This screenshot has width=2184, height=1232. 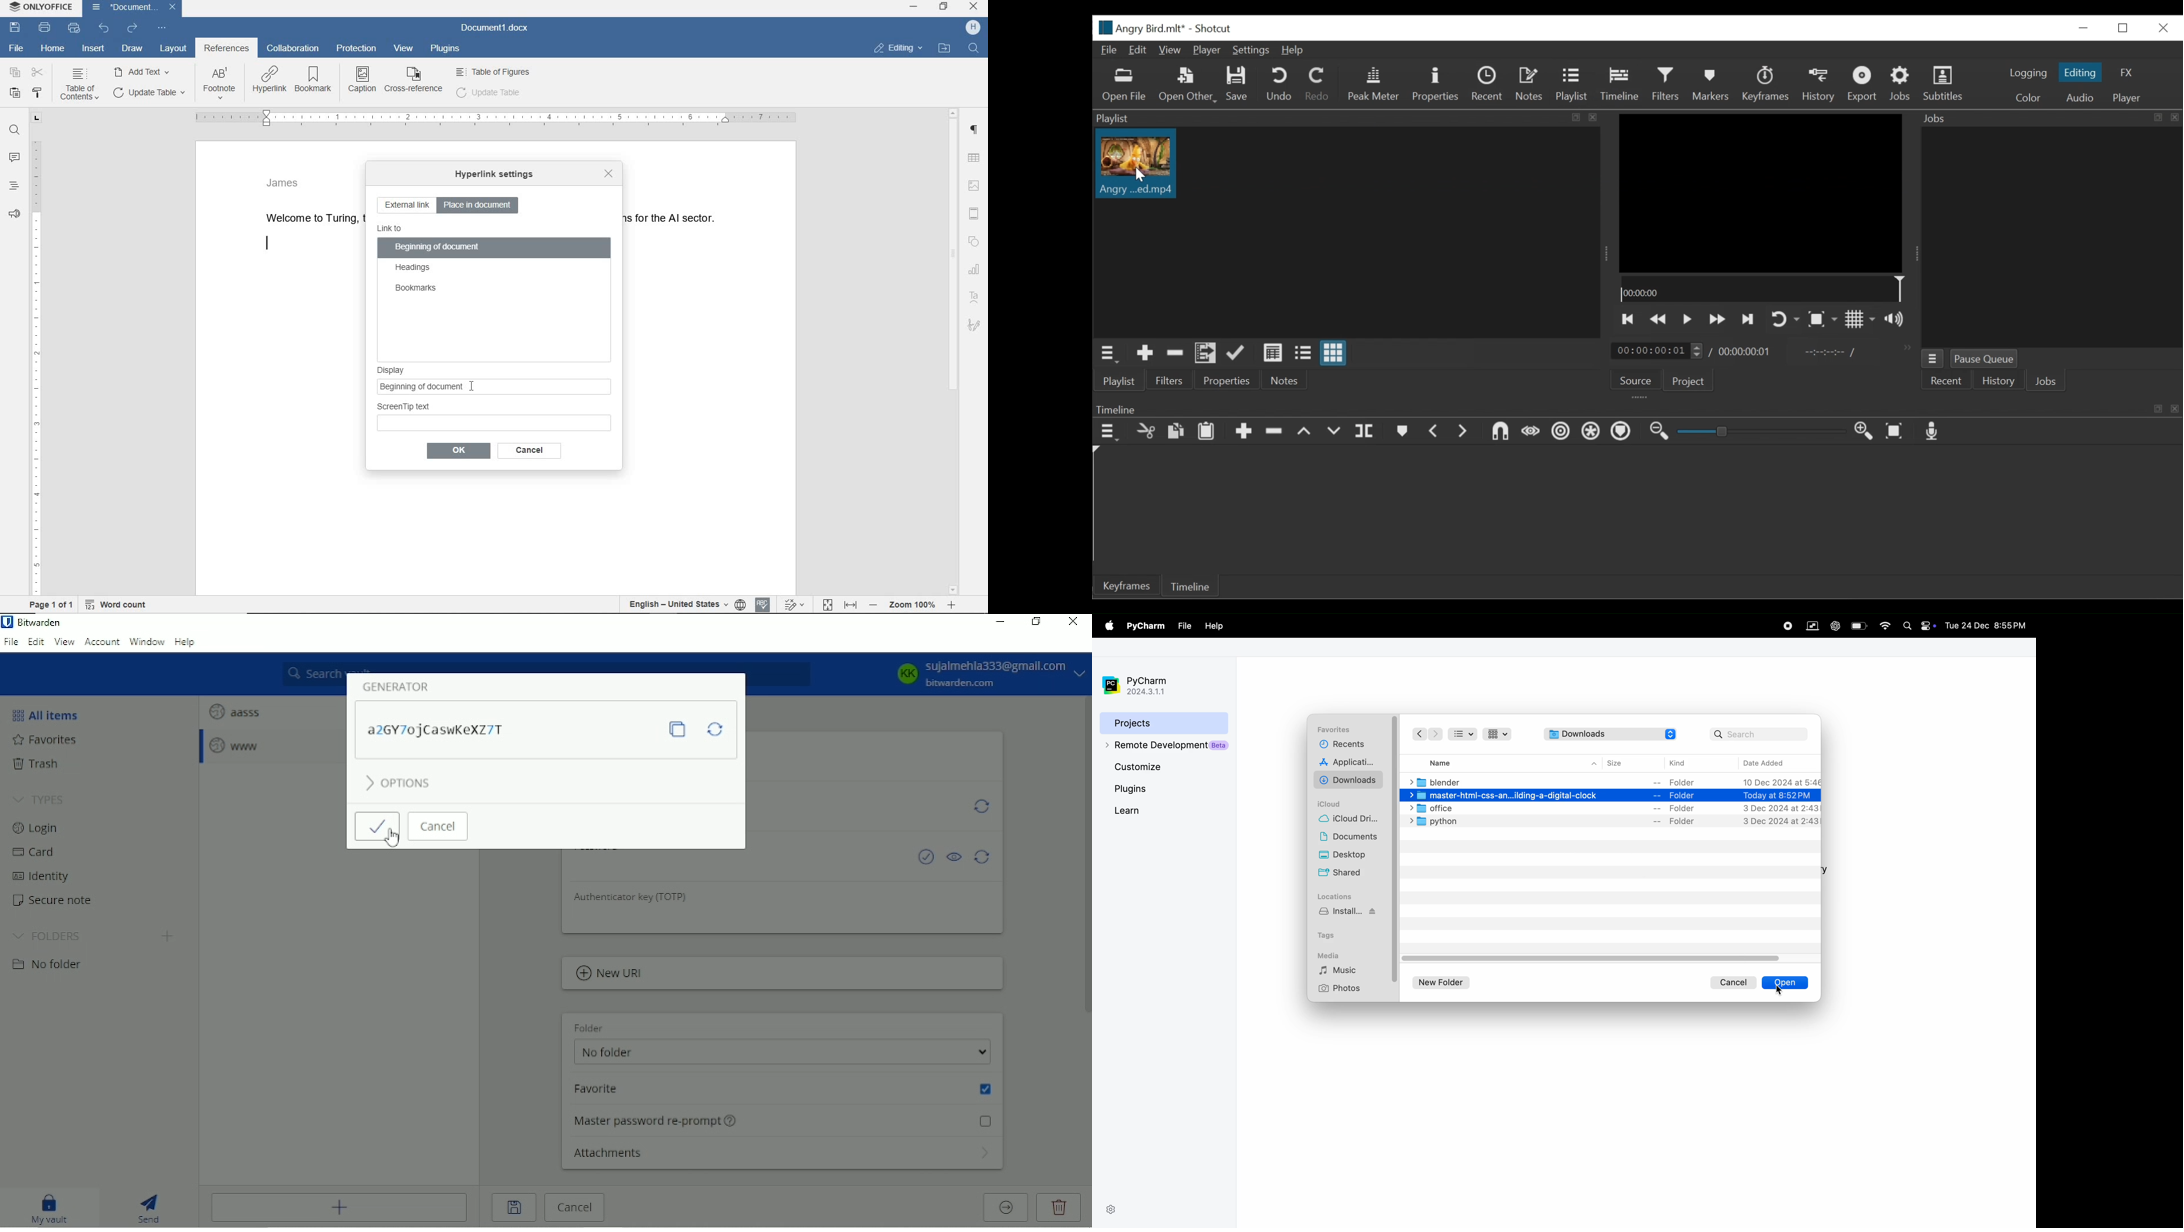 I want to click on Generator, so click(x=395, y=686).